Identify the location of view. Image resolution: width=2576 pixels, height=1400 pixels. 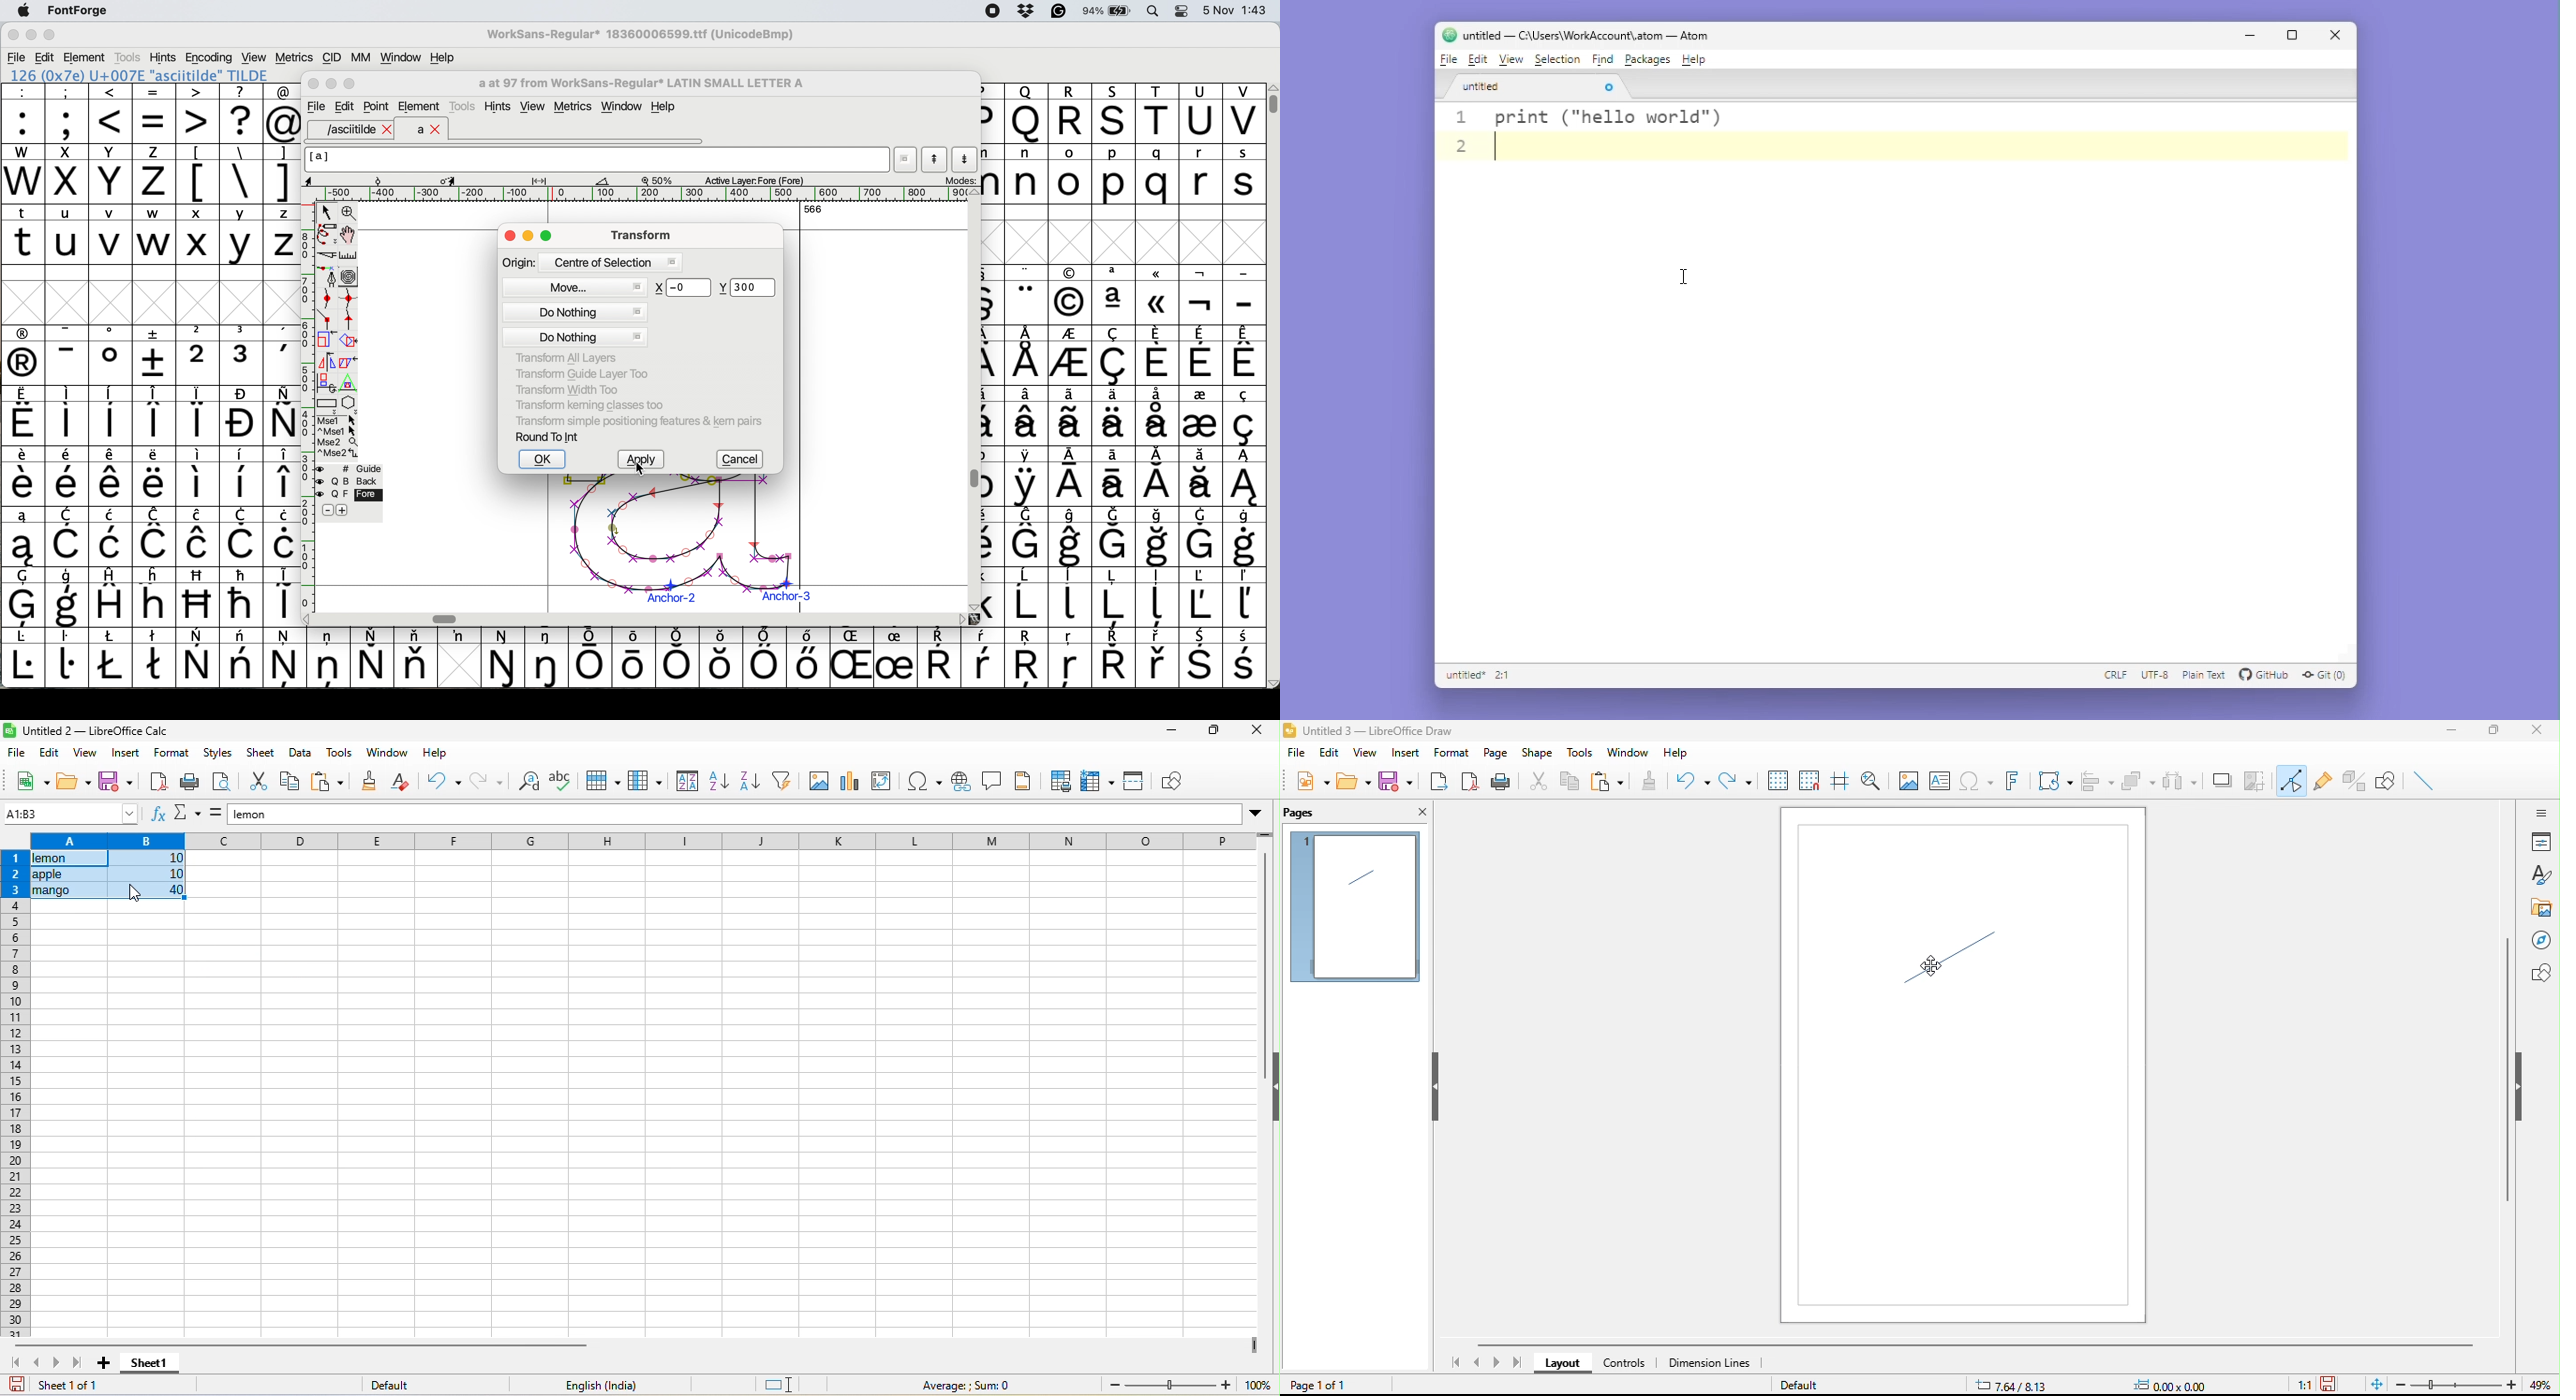
(1362, 756).